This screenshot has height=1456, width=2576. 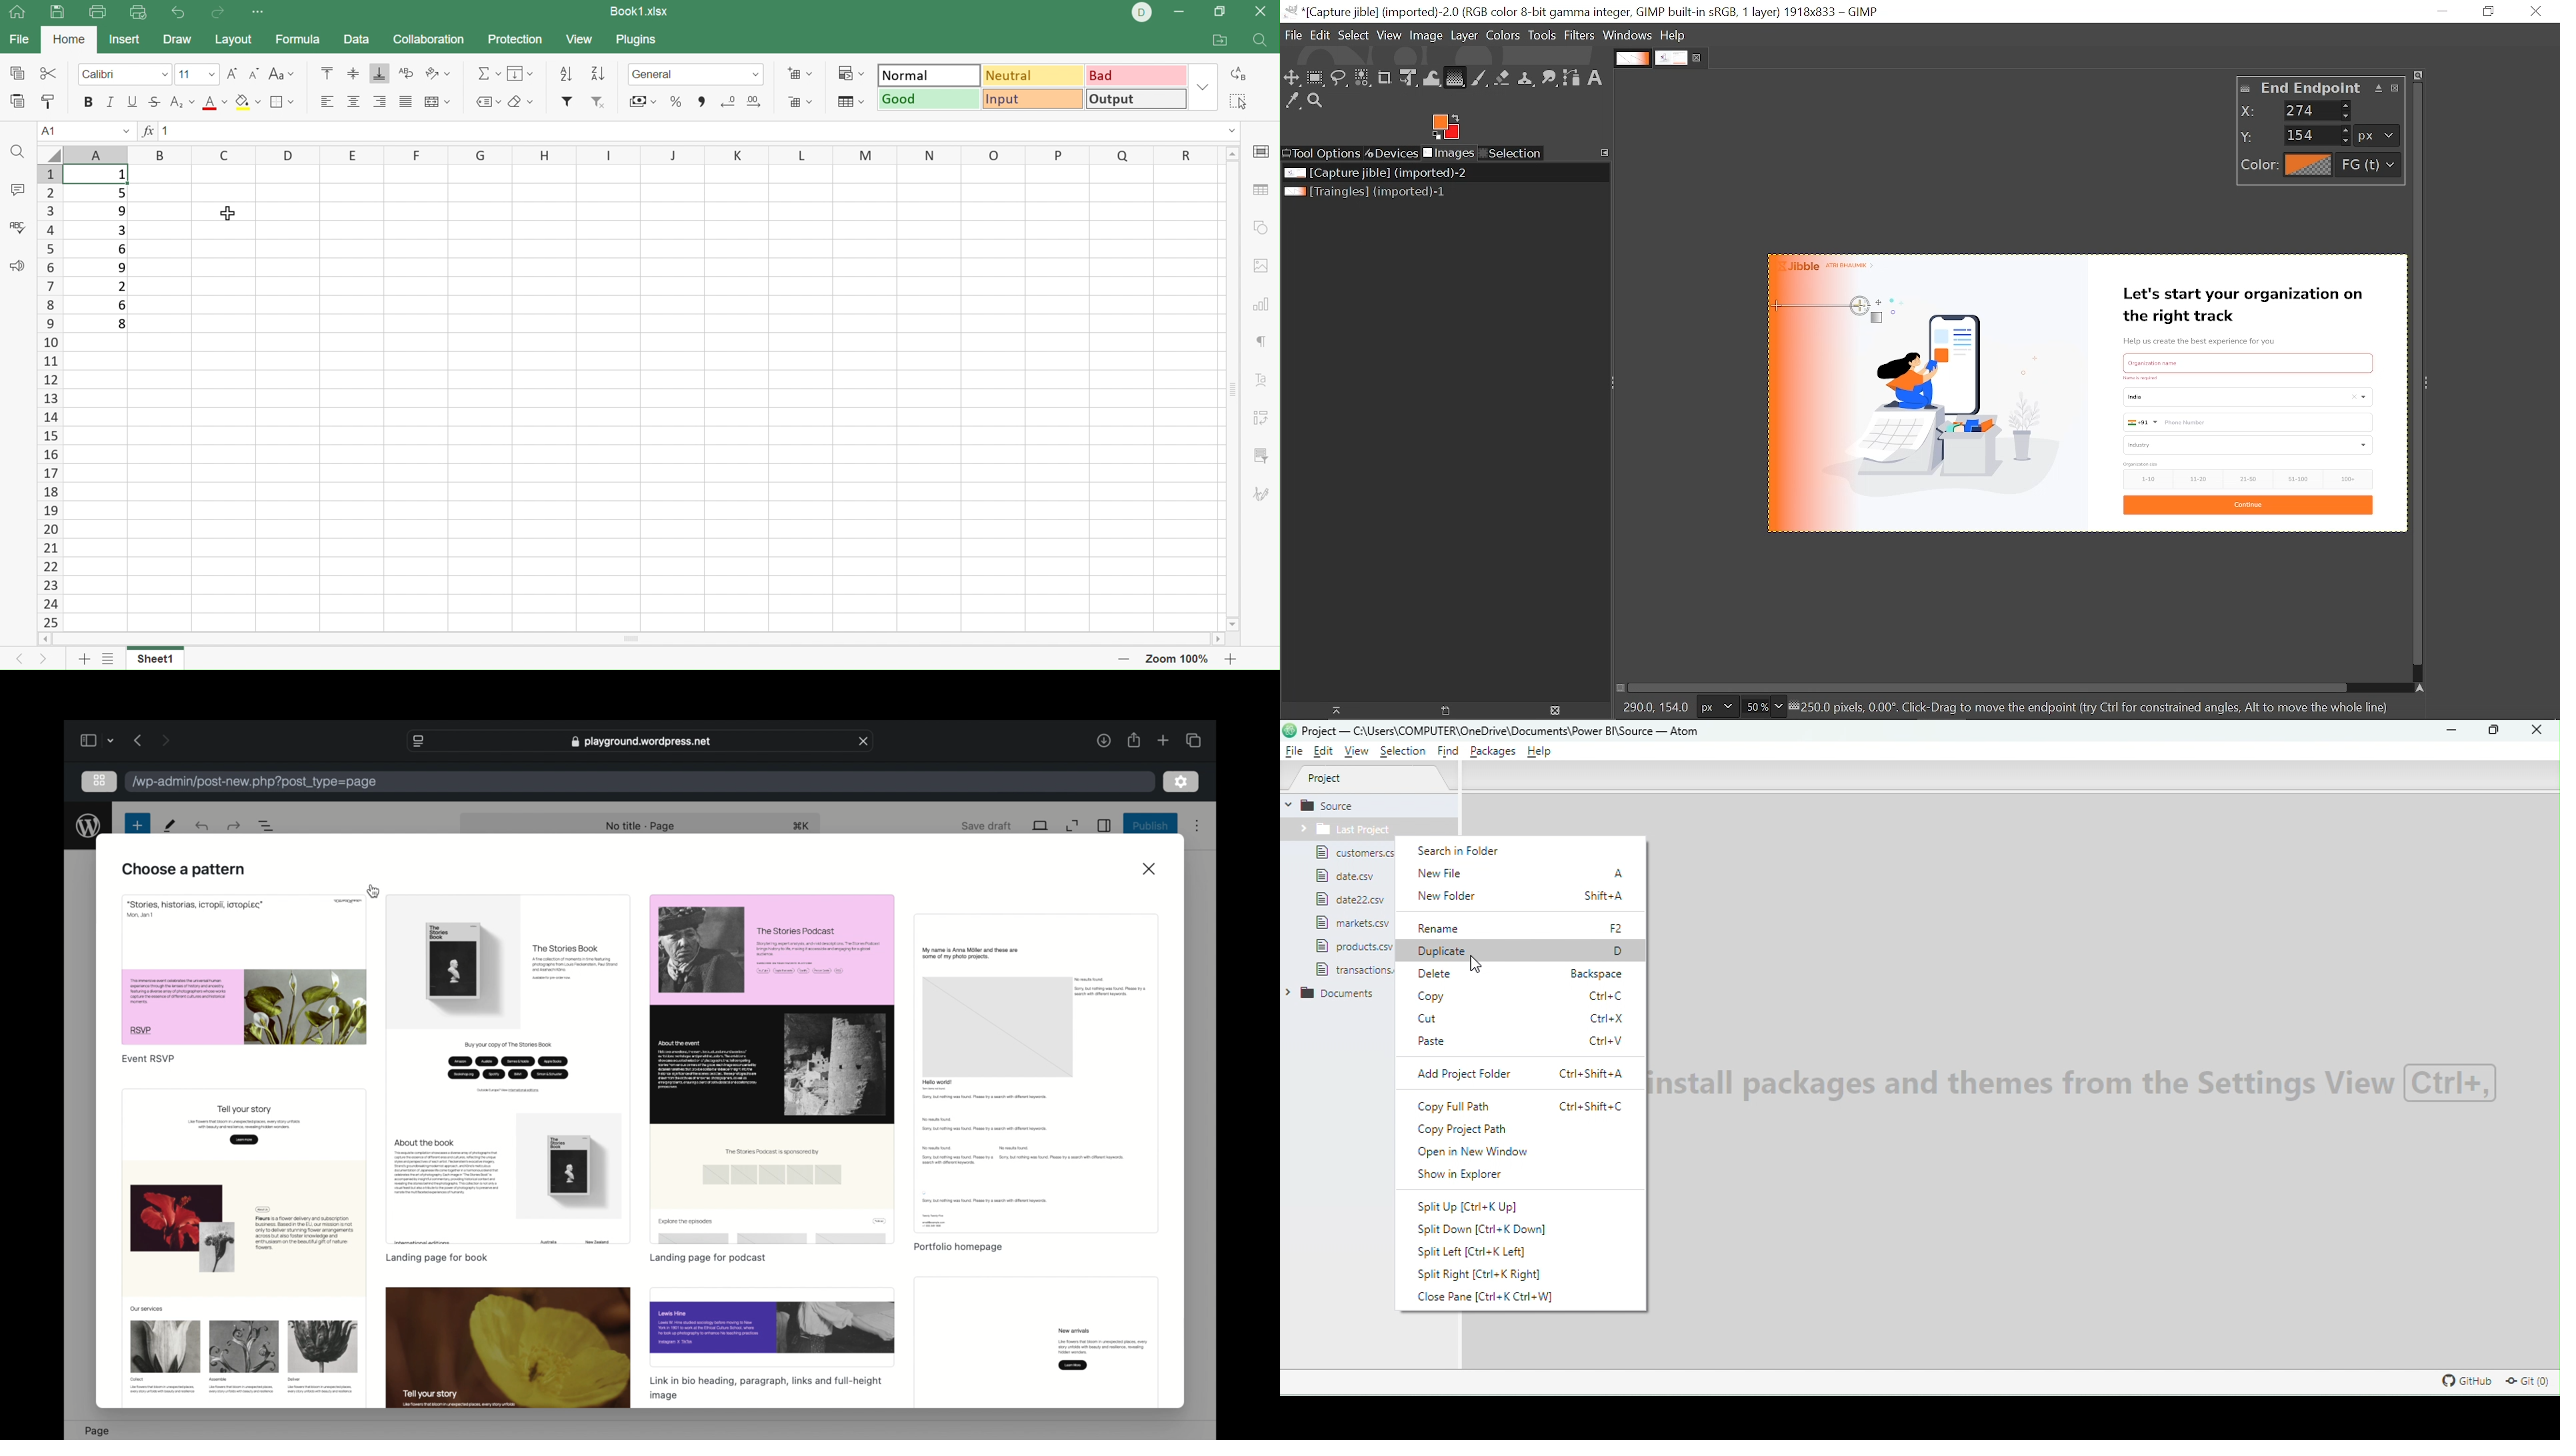 I want to click on Open file location, so click(x=1220, y=41).